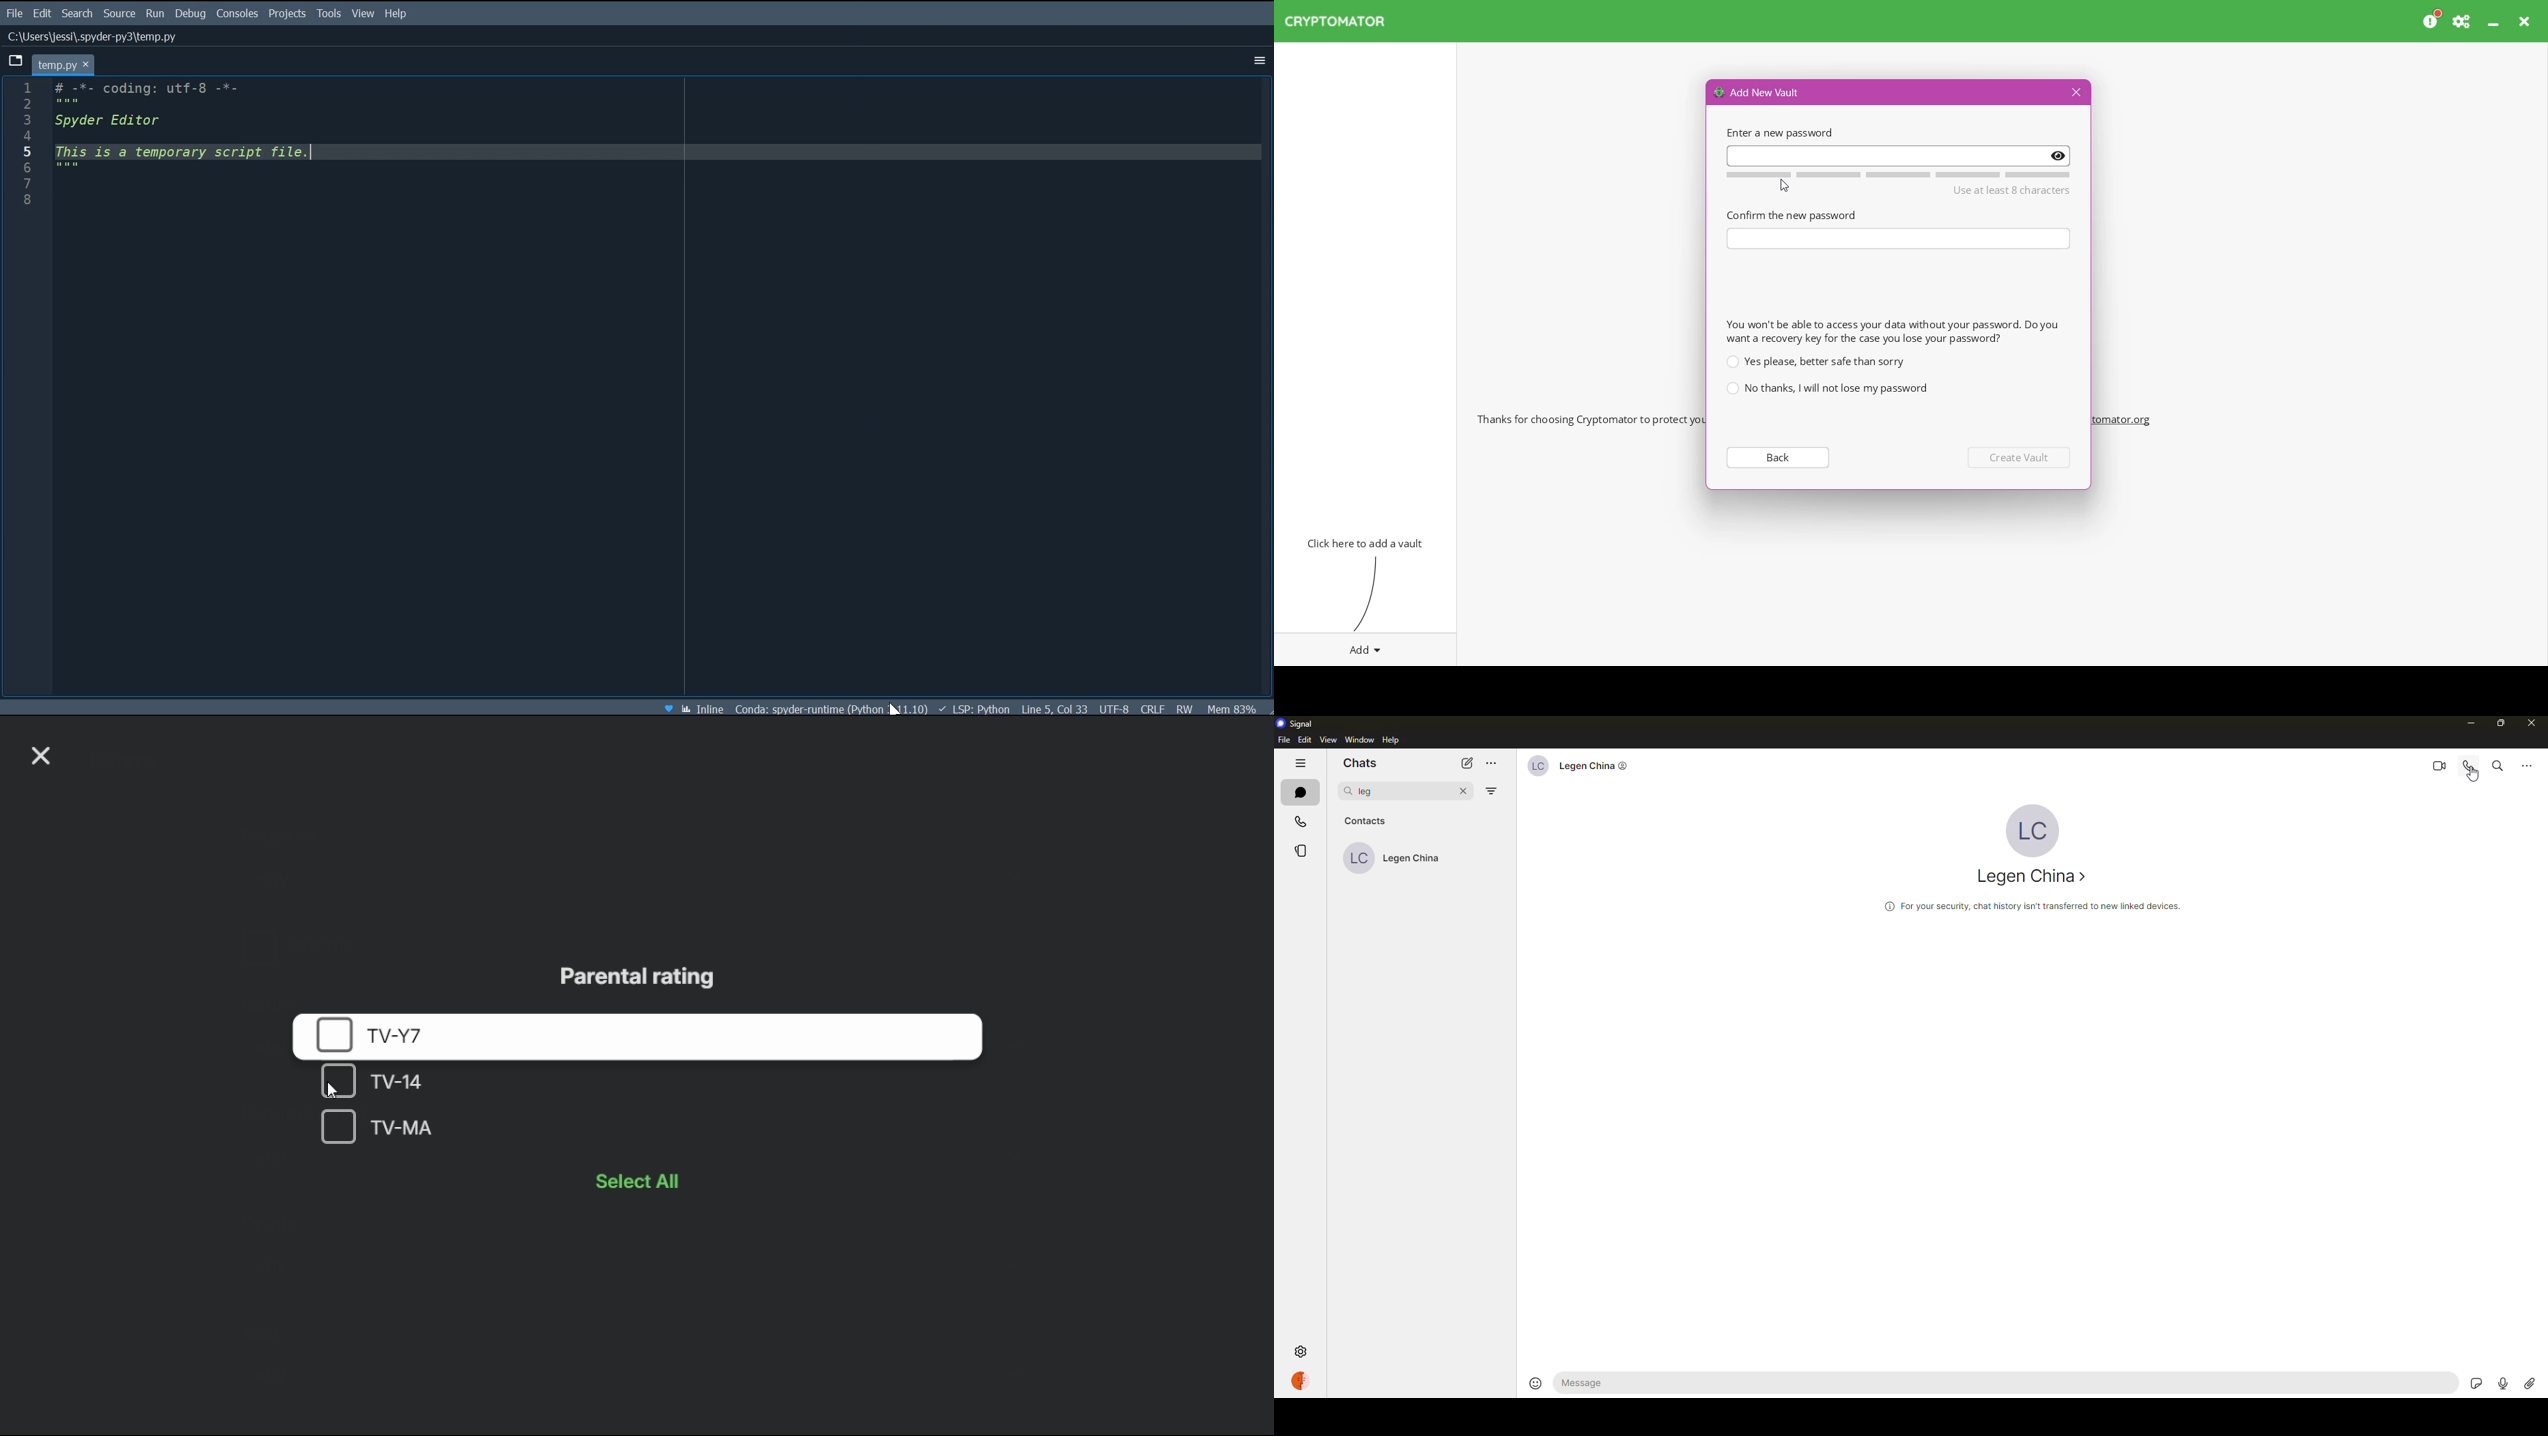  What do you see at coordinates (1116, 709) in the screenshot?
I see `File Encoding` at bounding box center [1116, 709].